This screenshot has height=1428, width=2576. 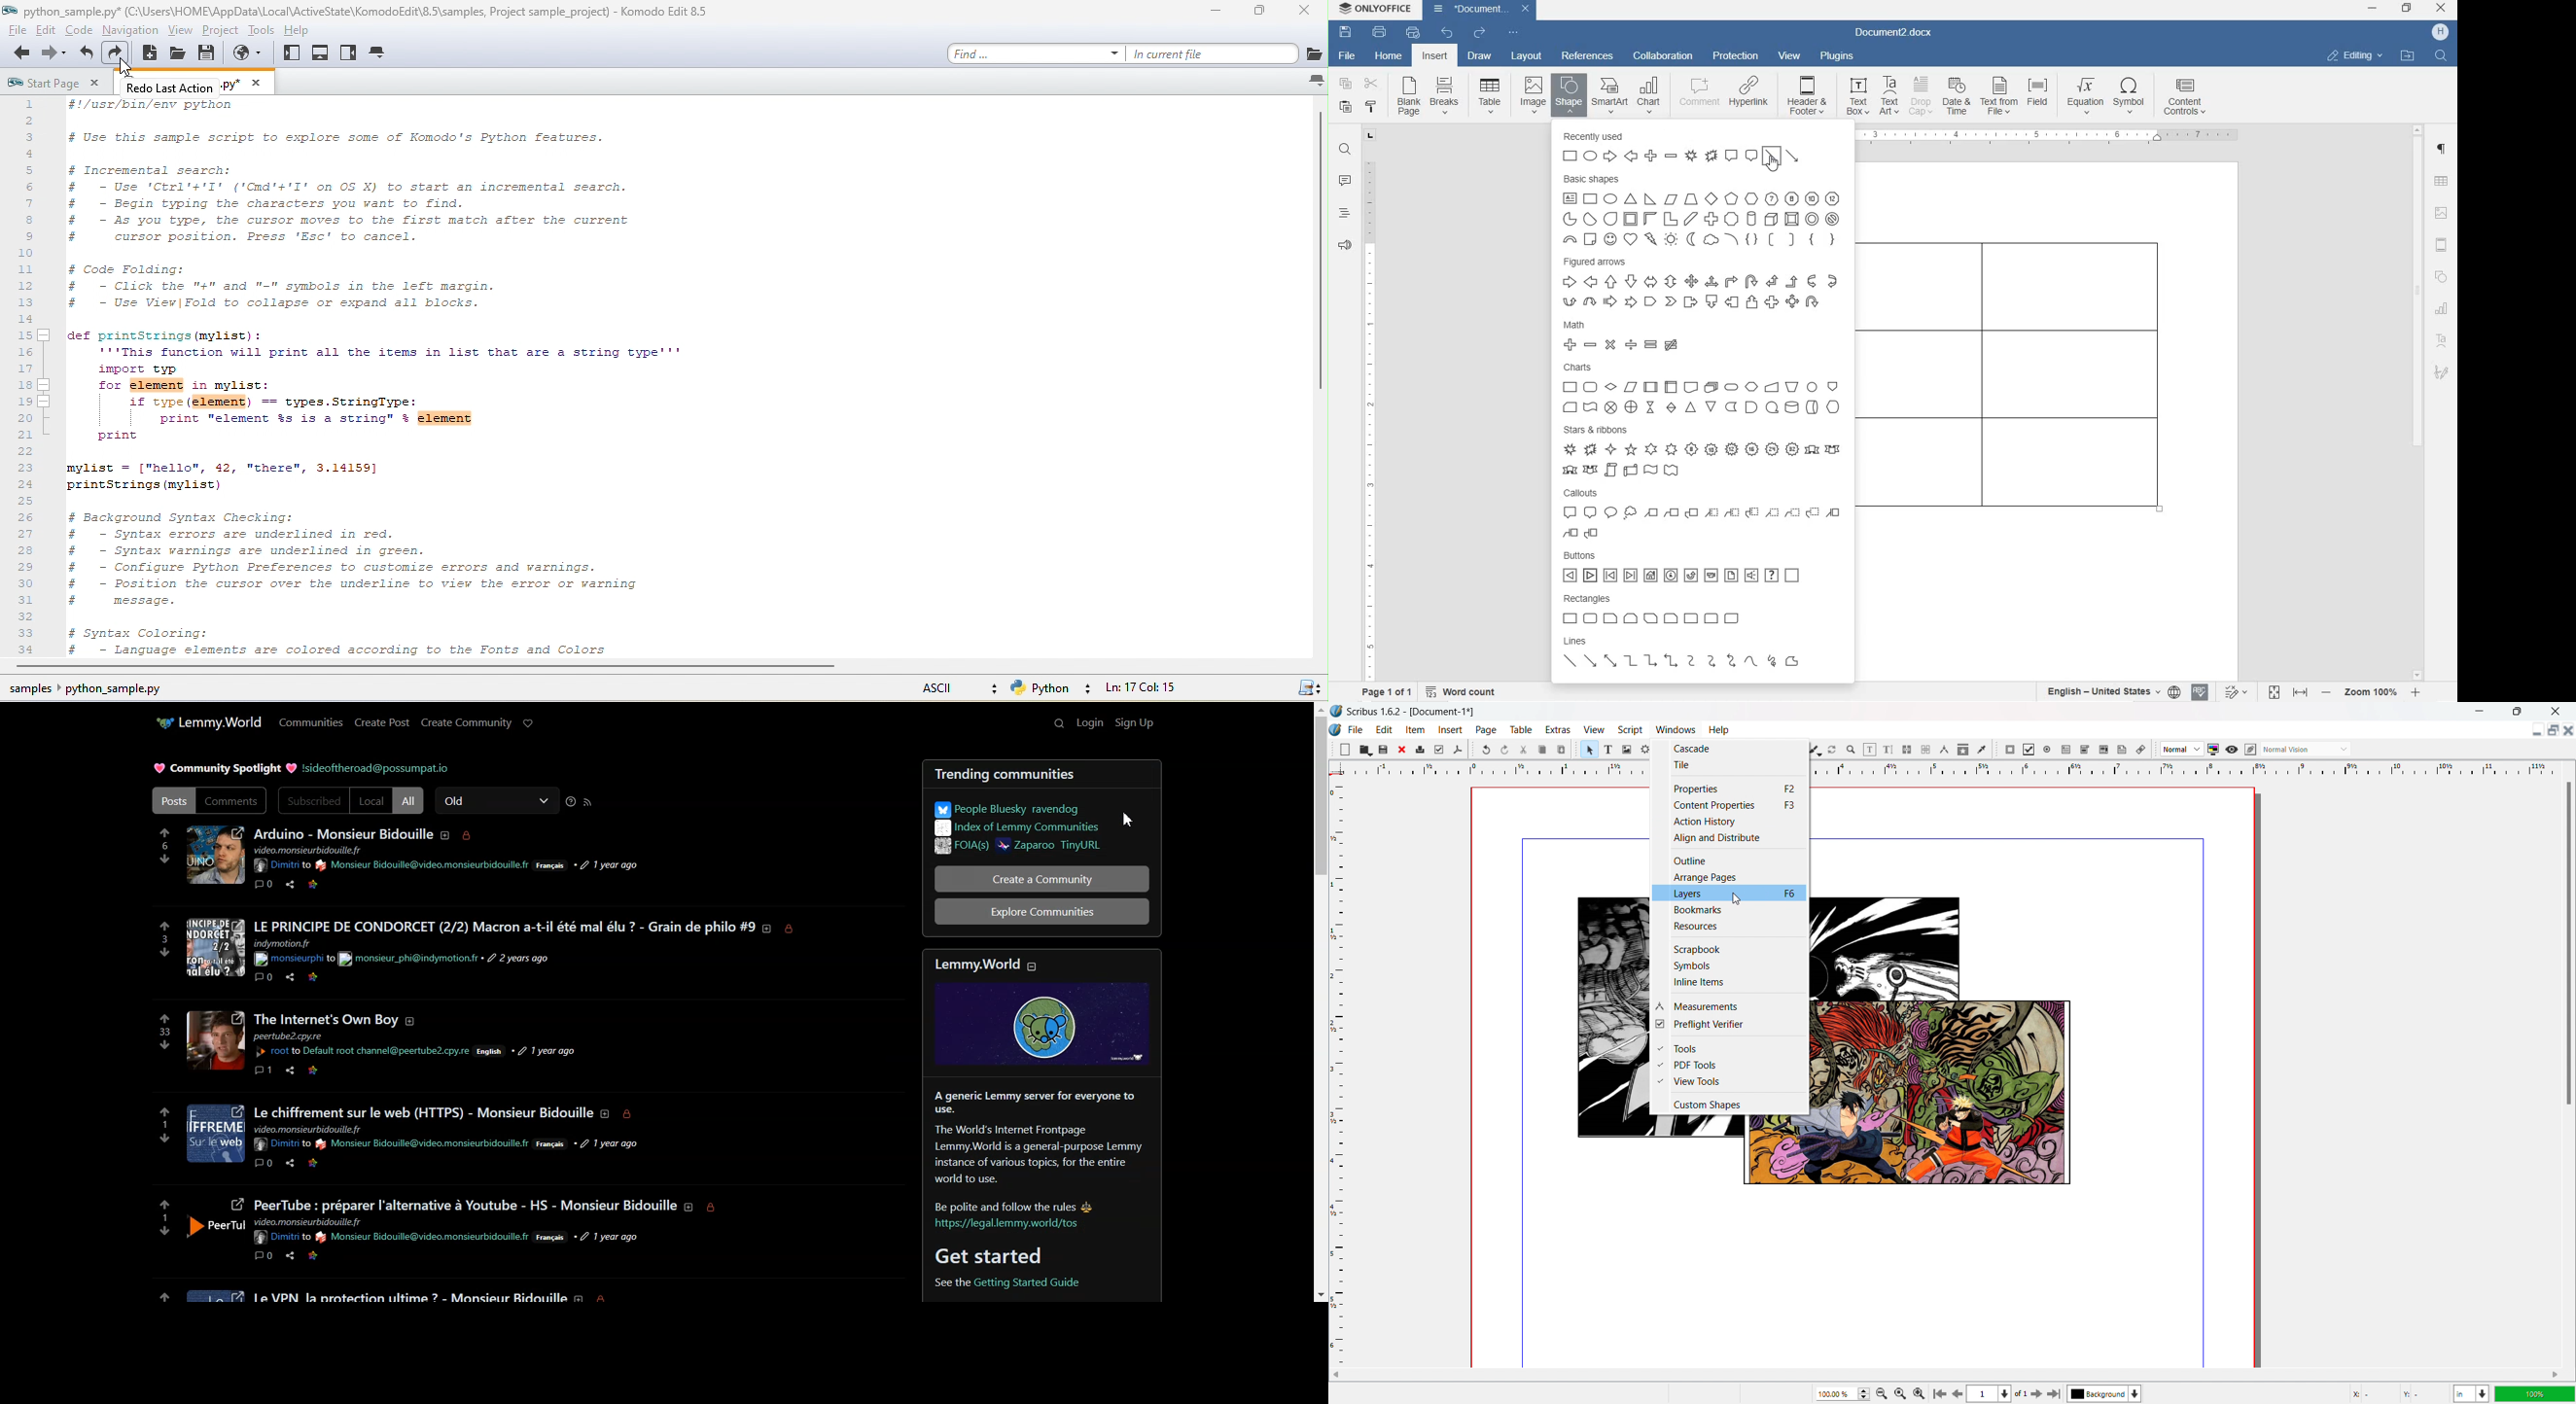 What do you see at coordinates (529, 723) in the screenshot?
I see `Support Lemmy` at bounding box center [529, 723].